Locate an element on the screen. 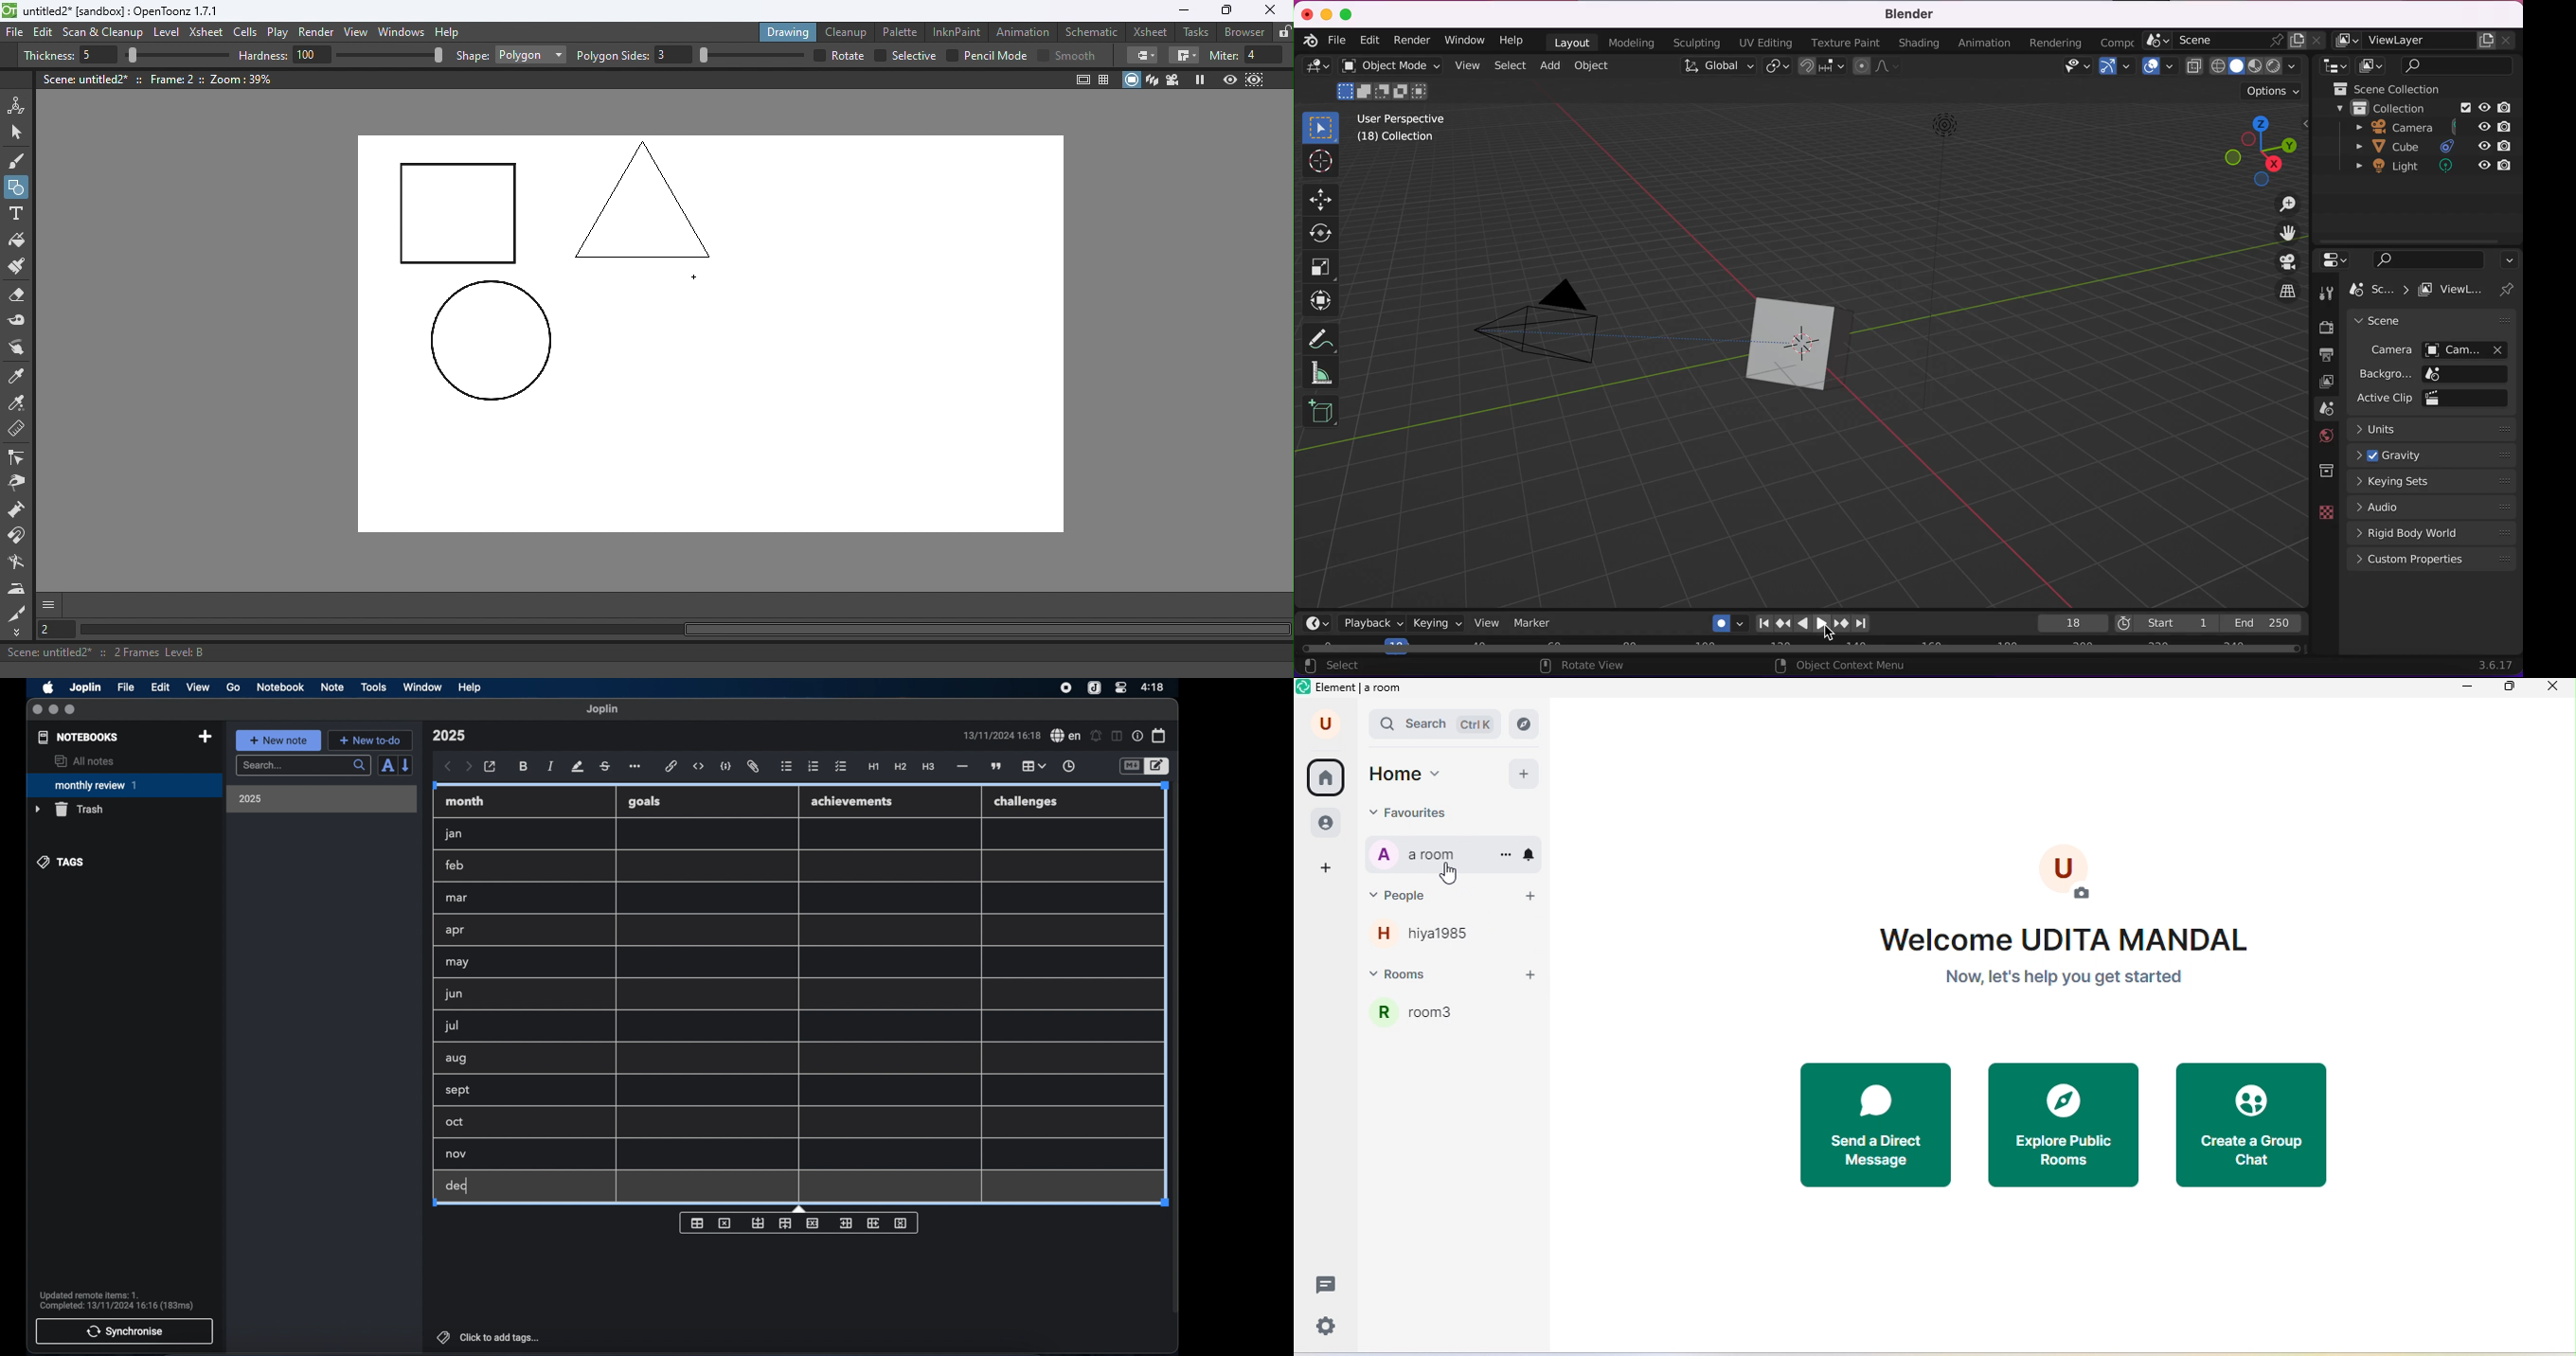 This screenshot has width=2576, height=1372. user perspective (18) collection is located at coordinates (1403, 128).